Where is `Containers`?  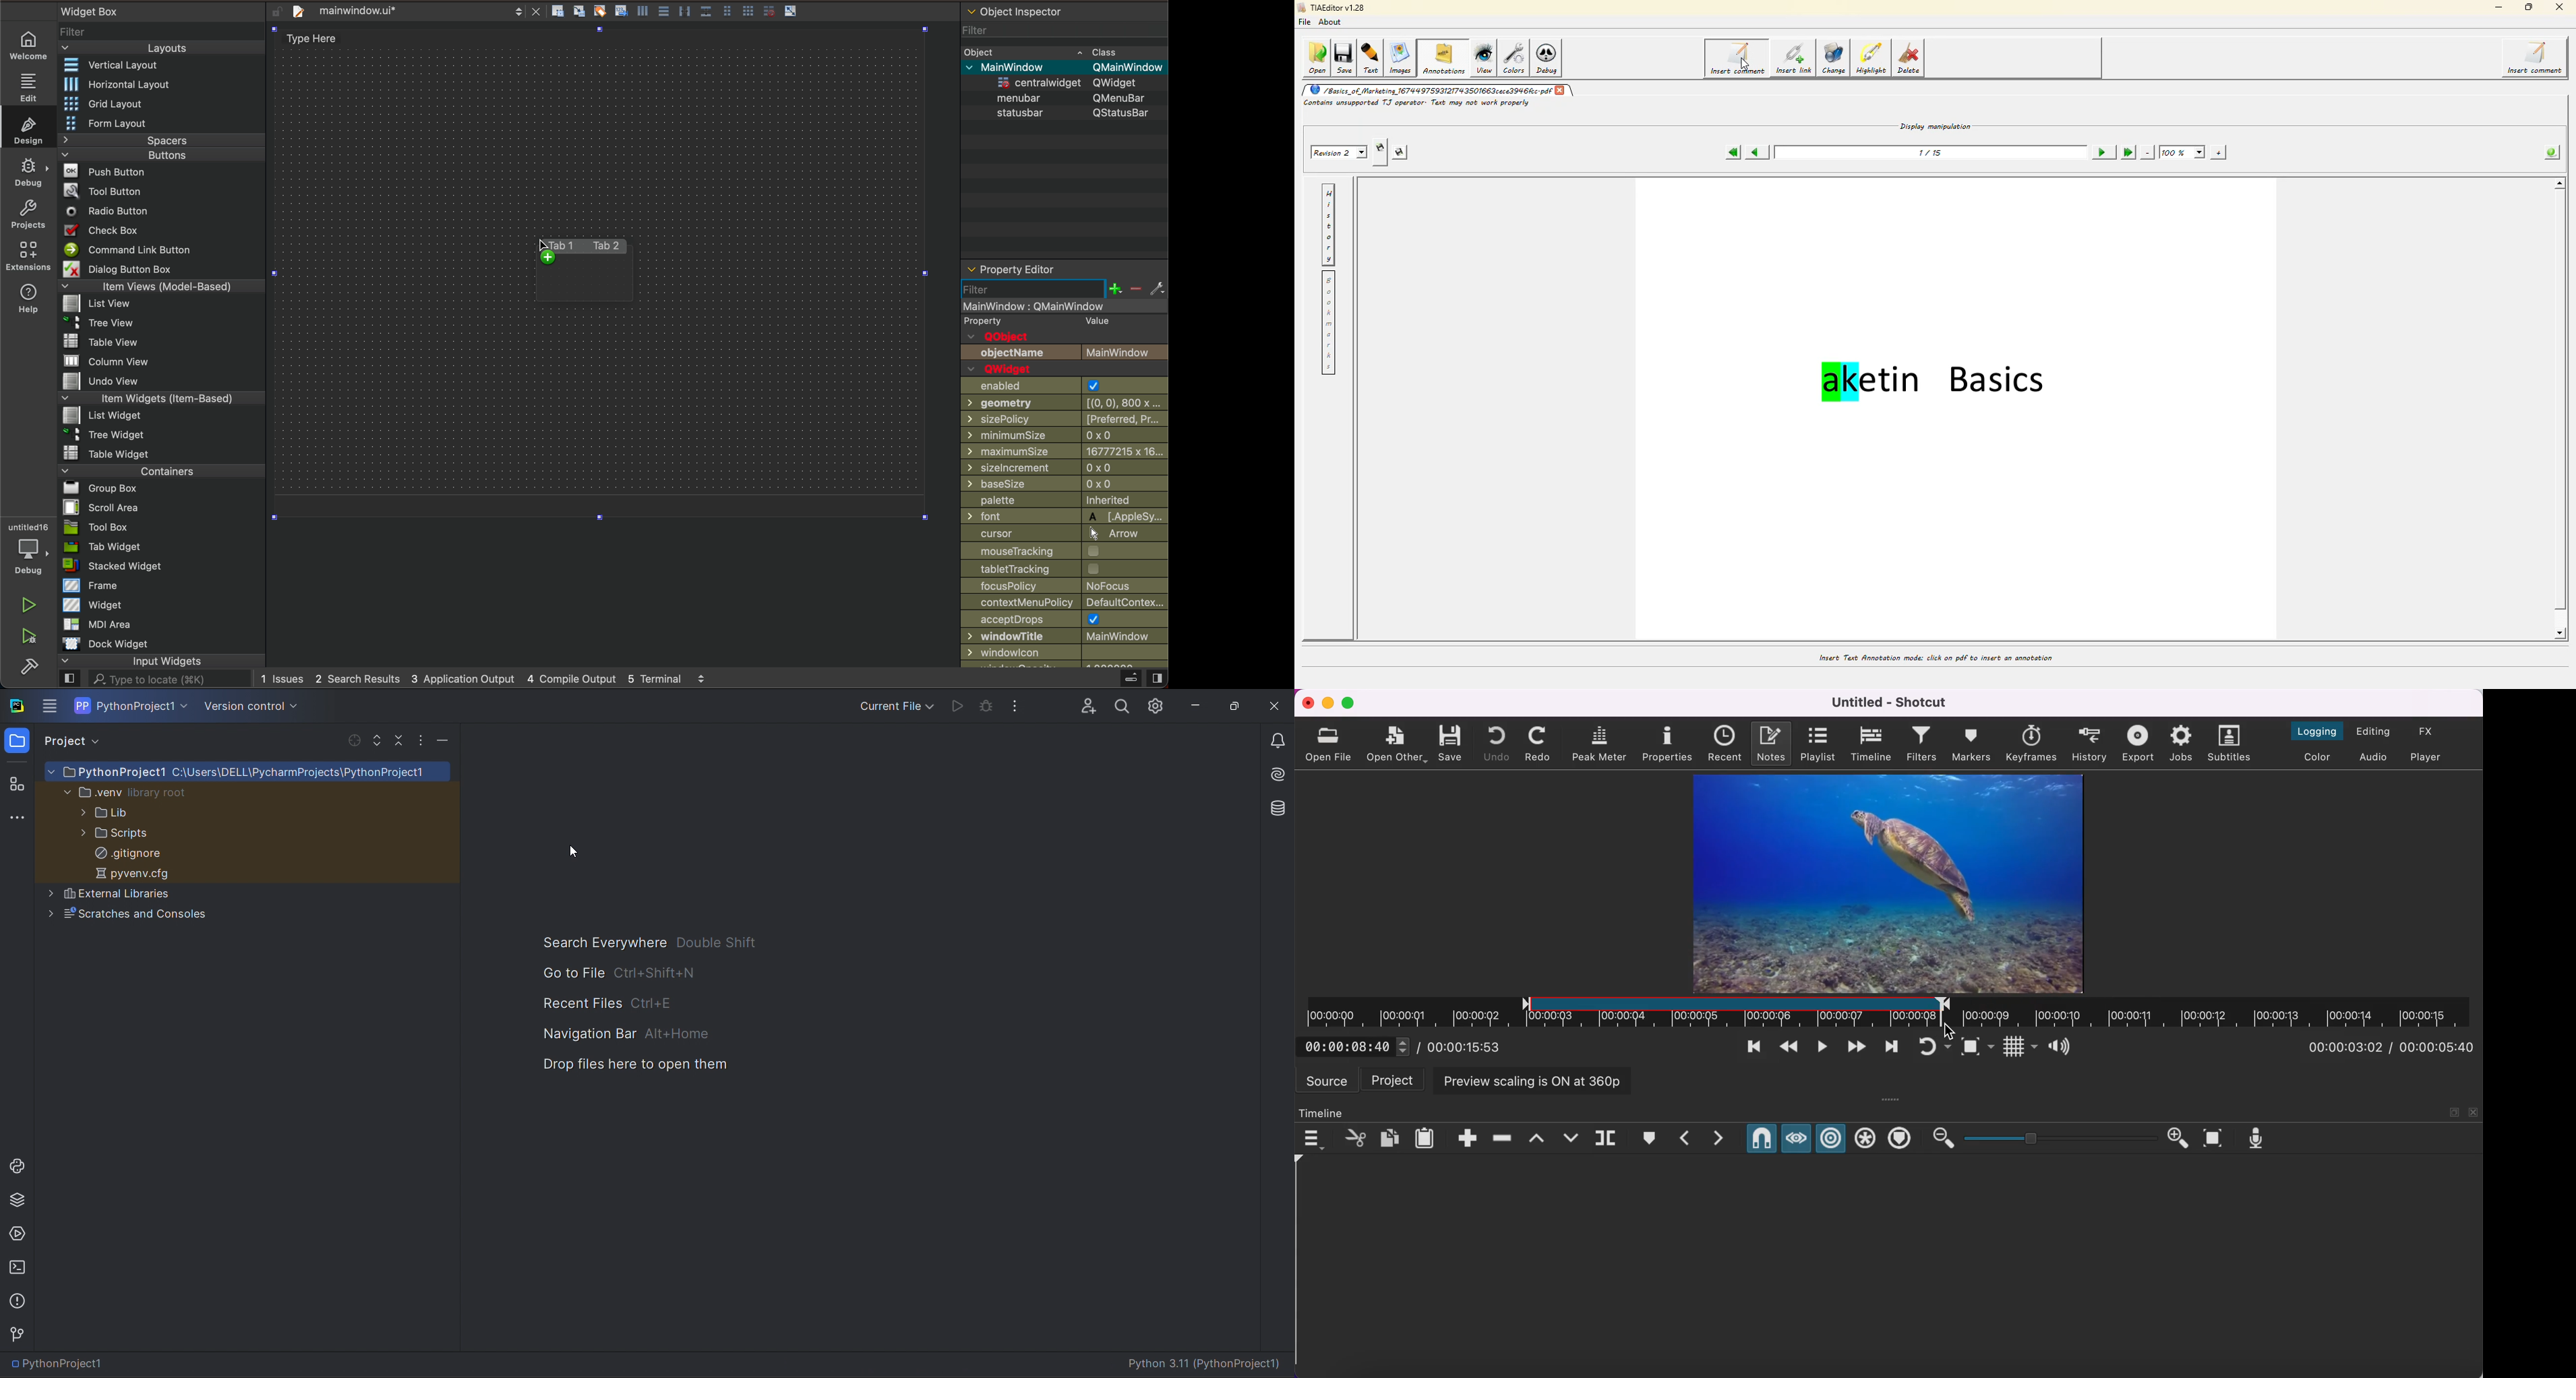 Containers is located at coordinates (159, 470).